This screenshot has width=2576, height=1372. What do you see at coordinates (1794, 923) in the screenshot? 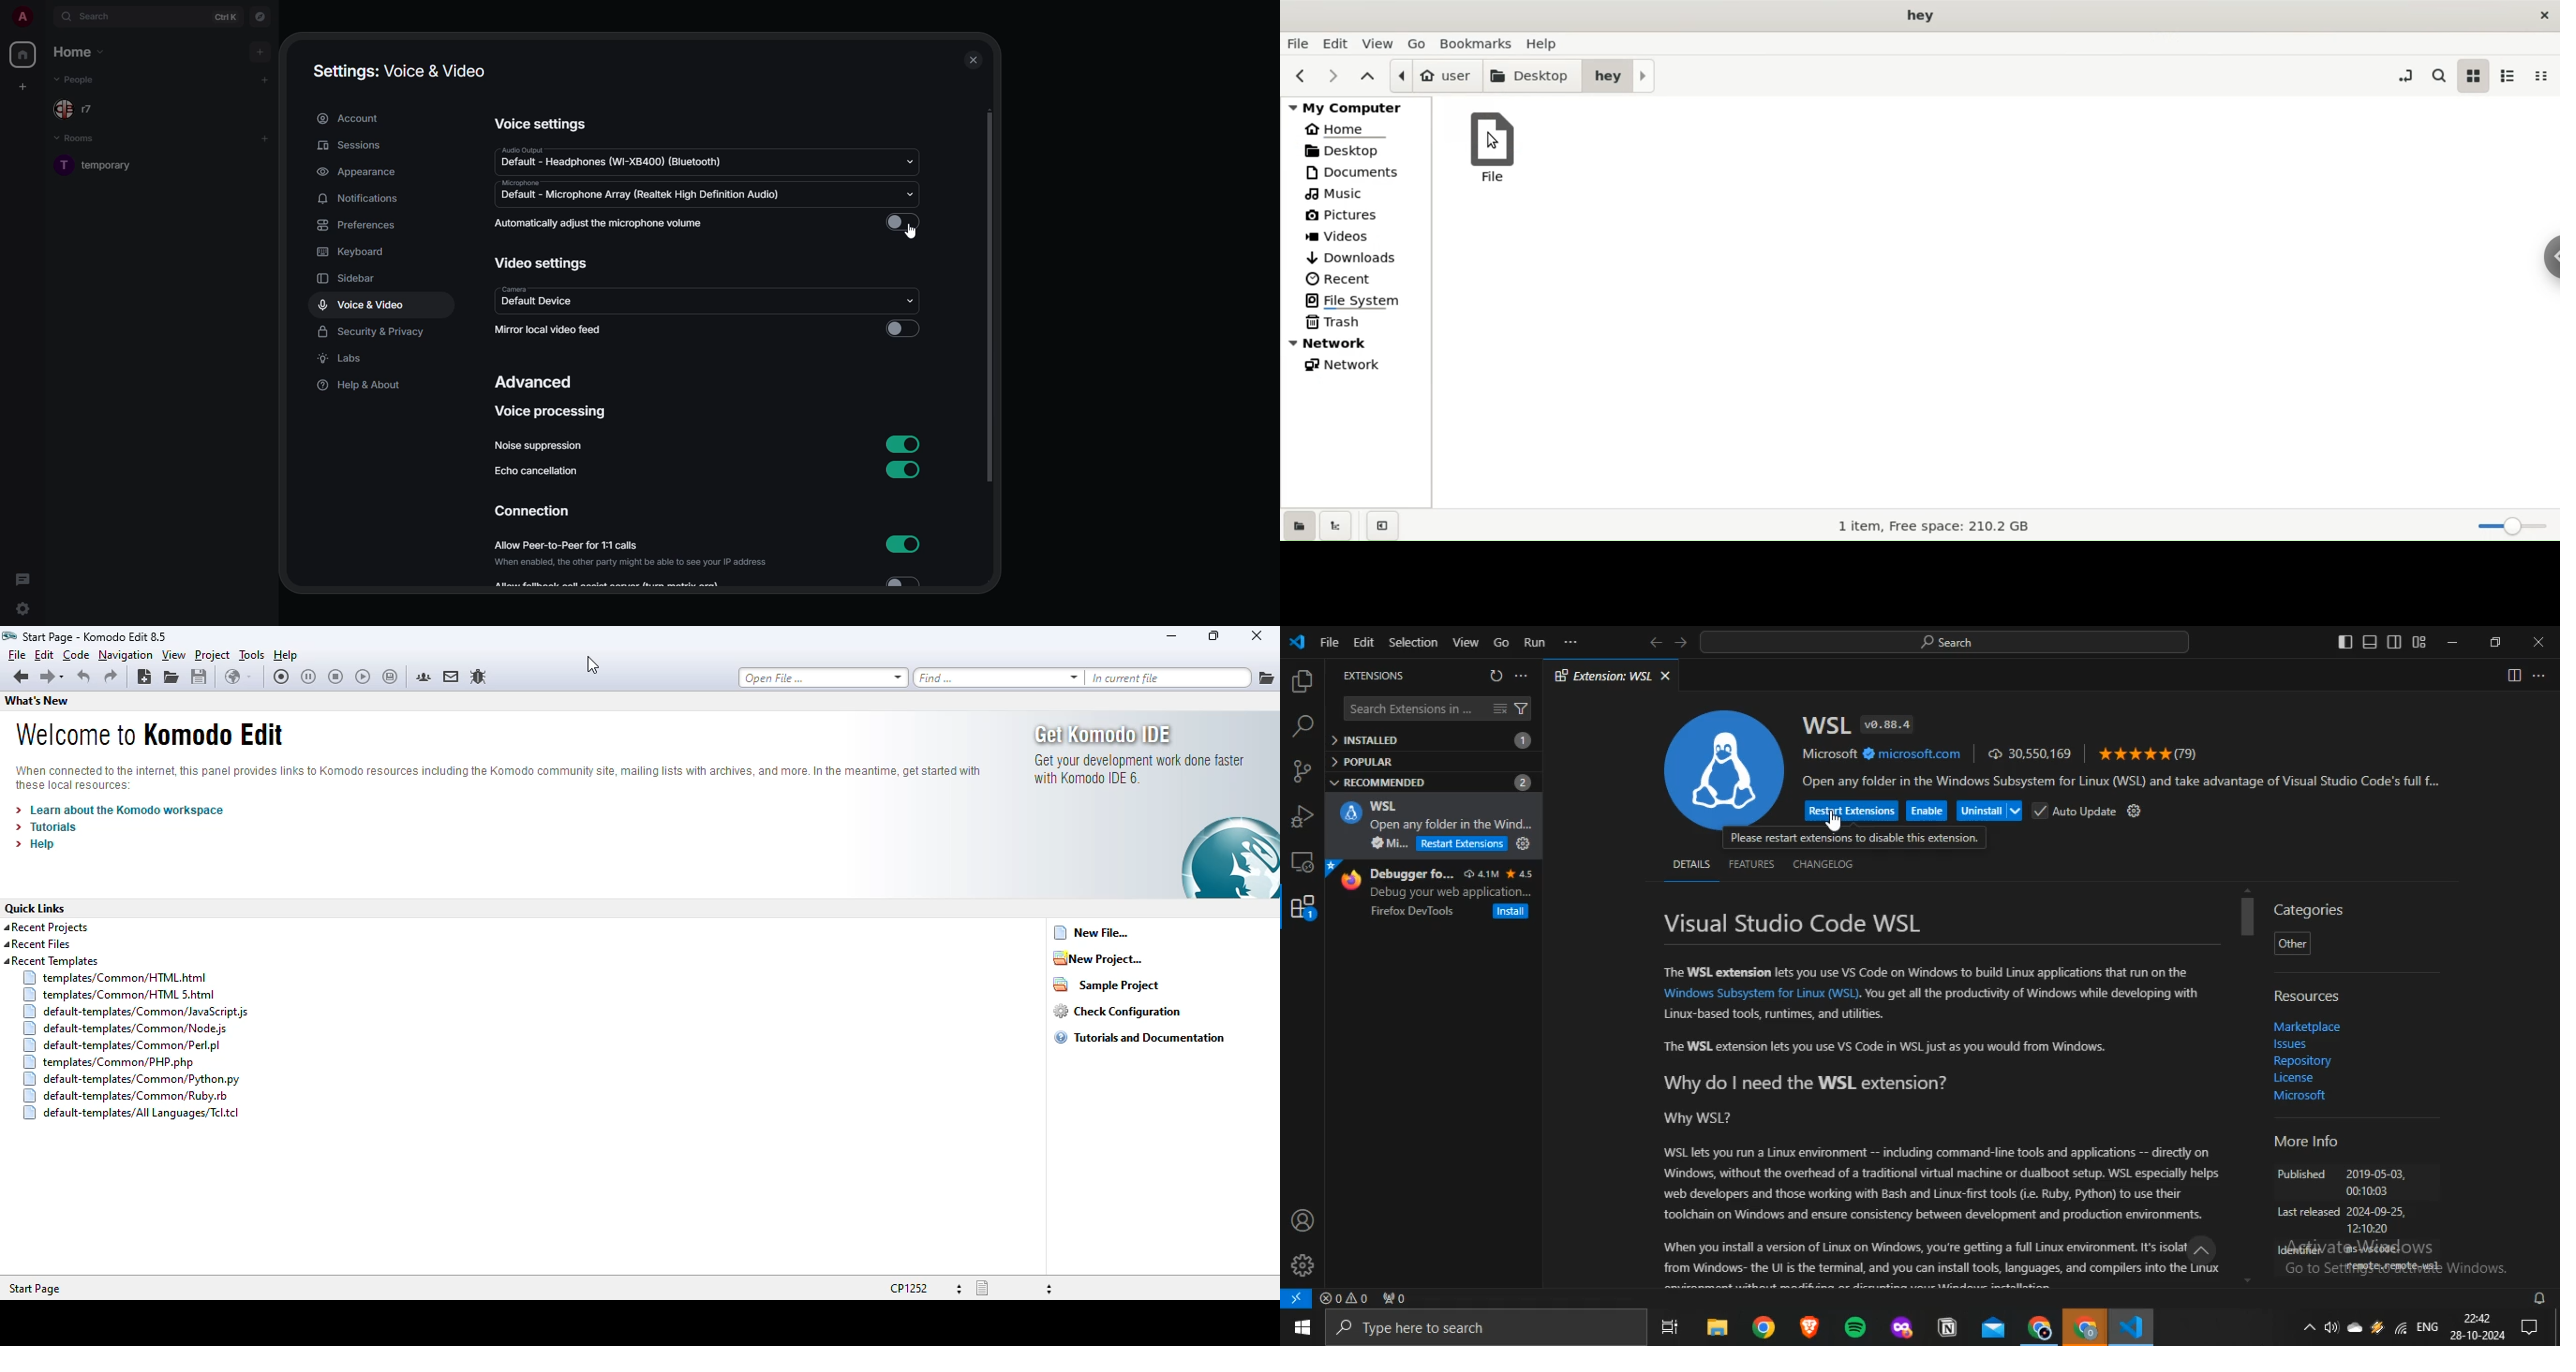
I see `Visual Studio Code WSL` at bounding box center [1794, 923].